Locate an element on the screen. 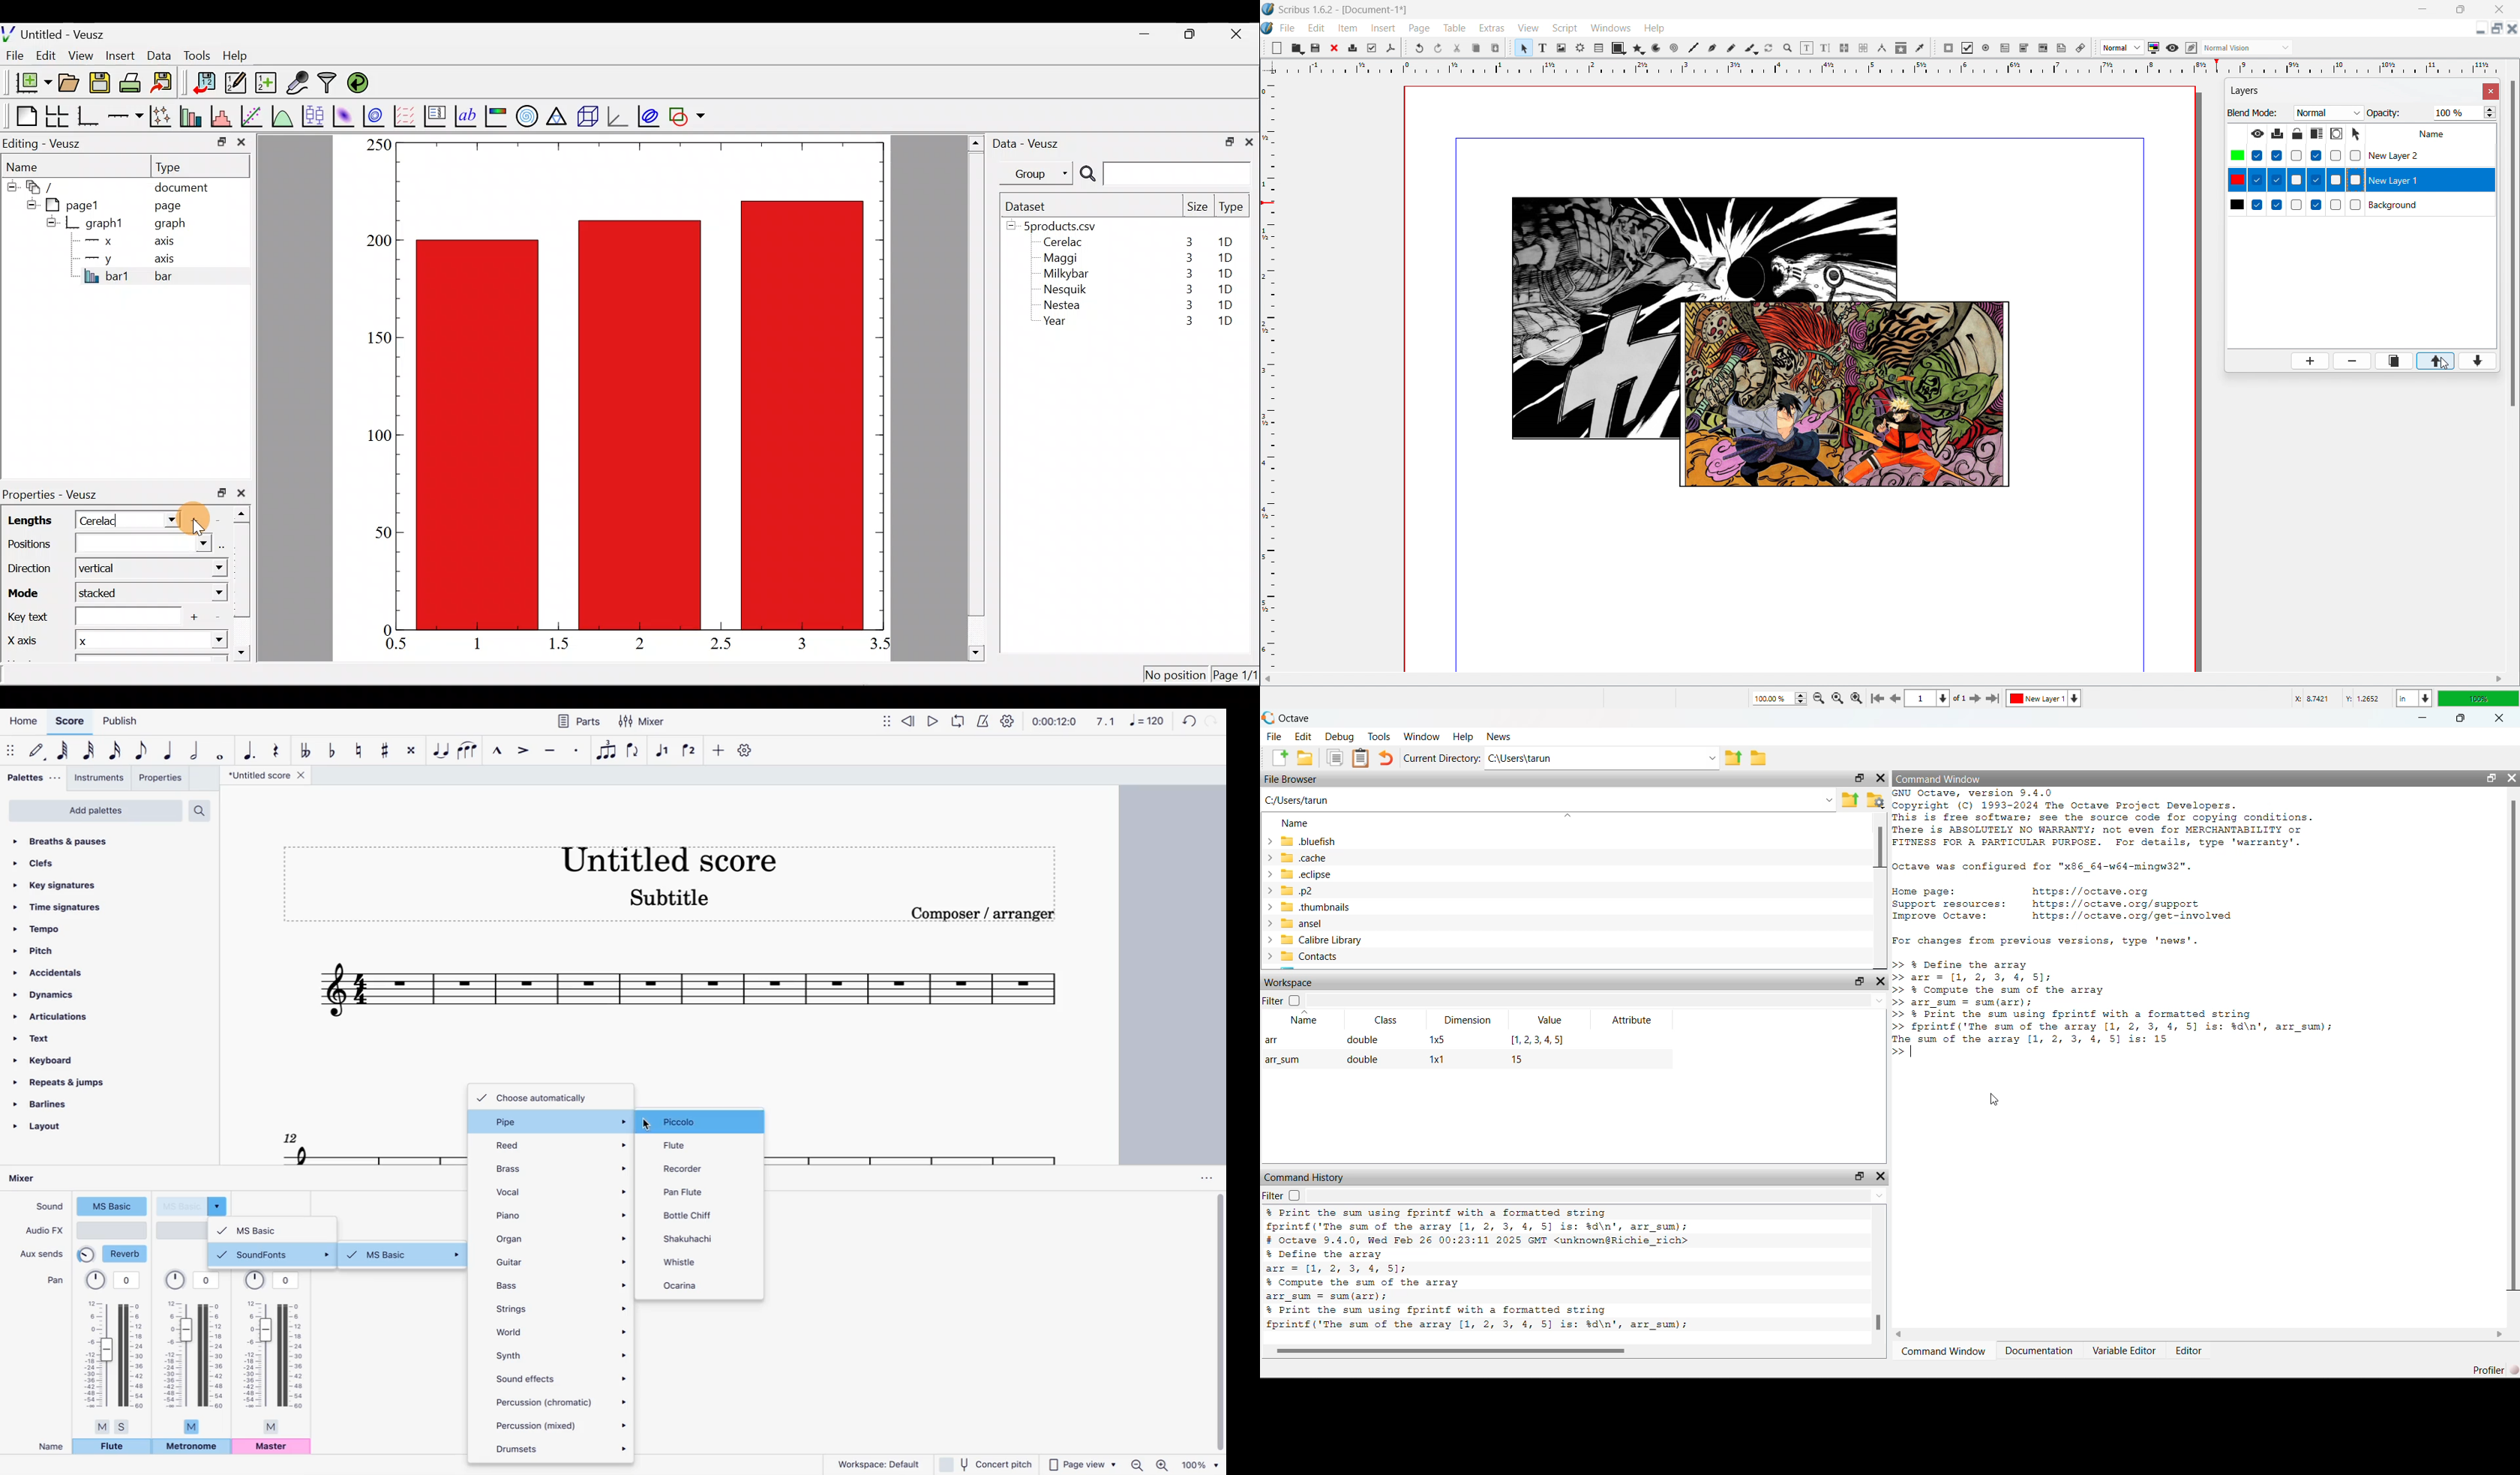 The width and height of the screenshot is (2520, 1484). 1x5 is located at coordinates (1436, 1041).